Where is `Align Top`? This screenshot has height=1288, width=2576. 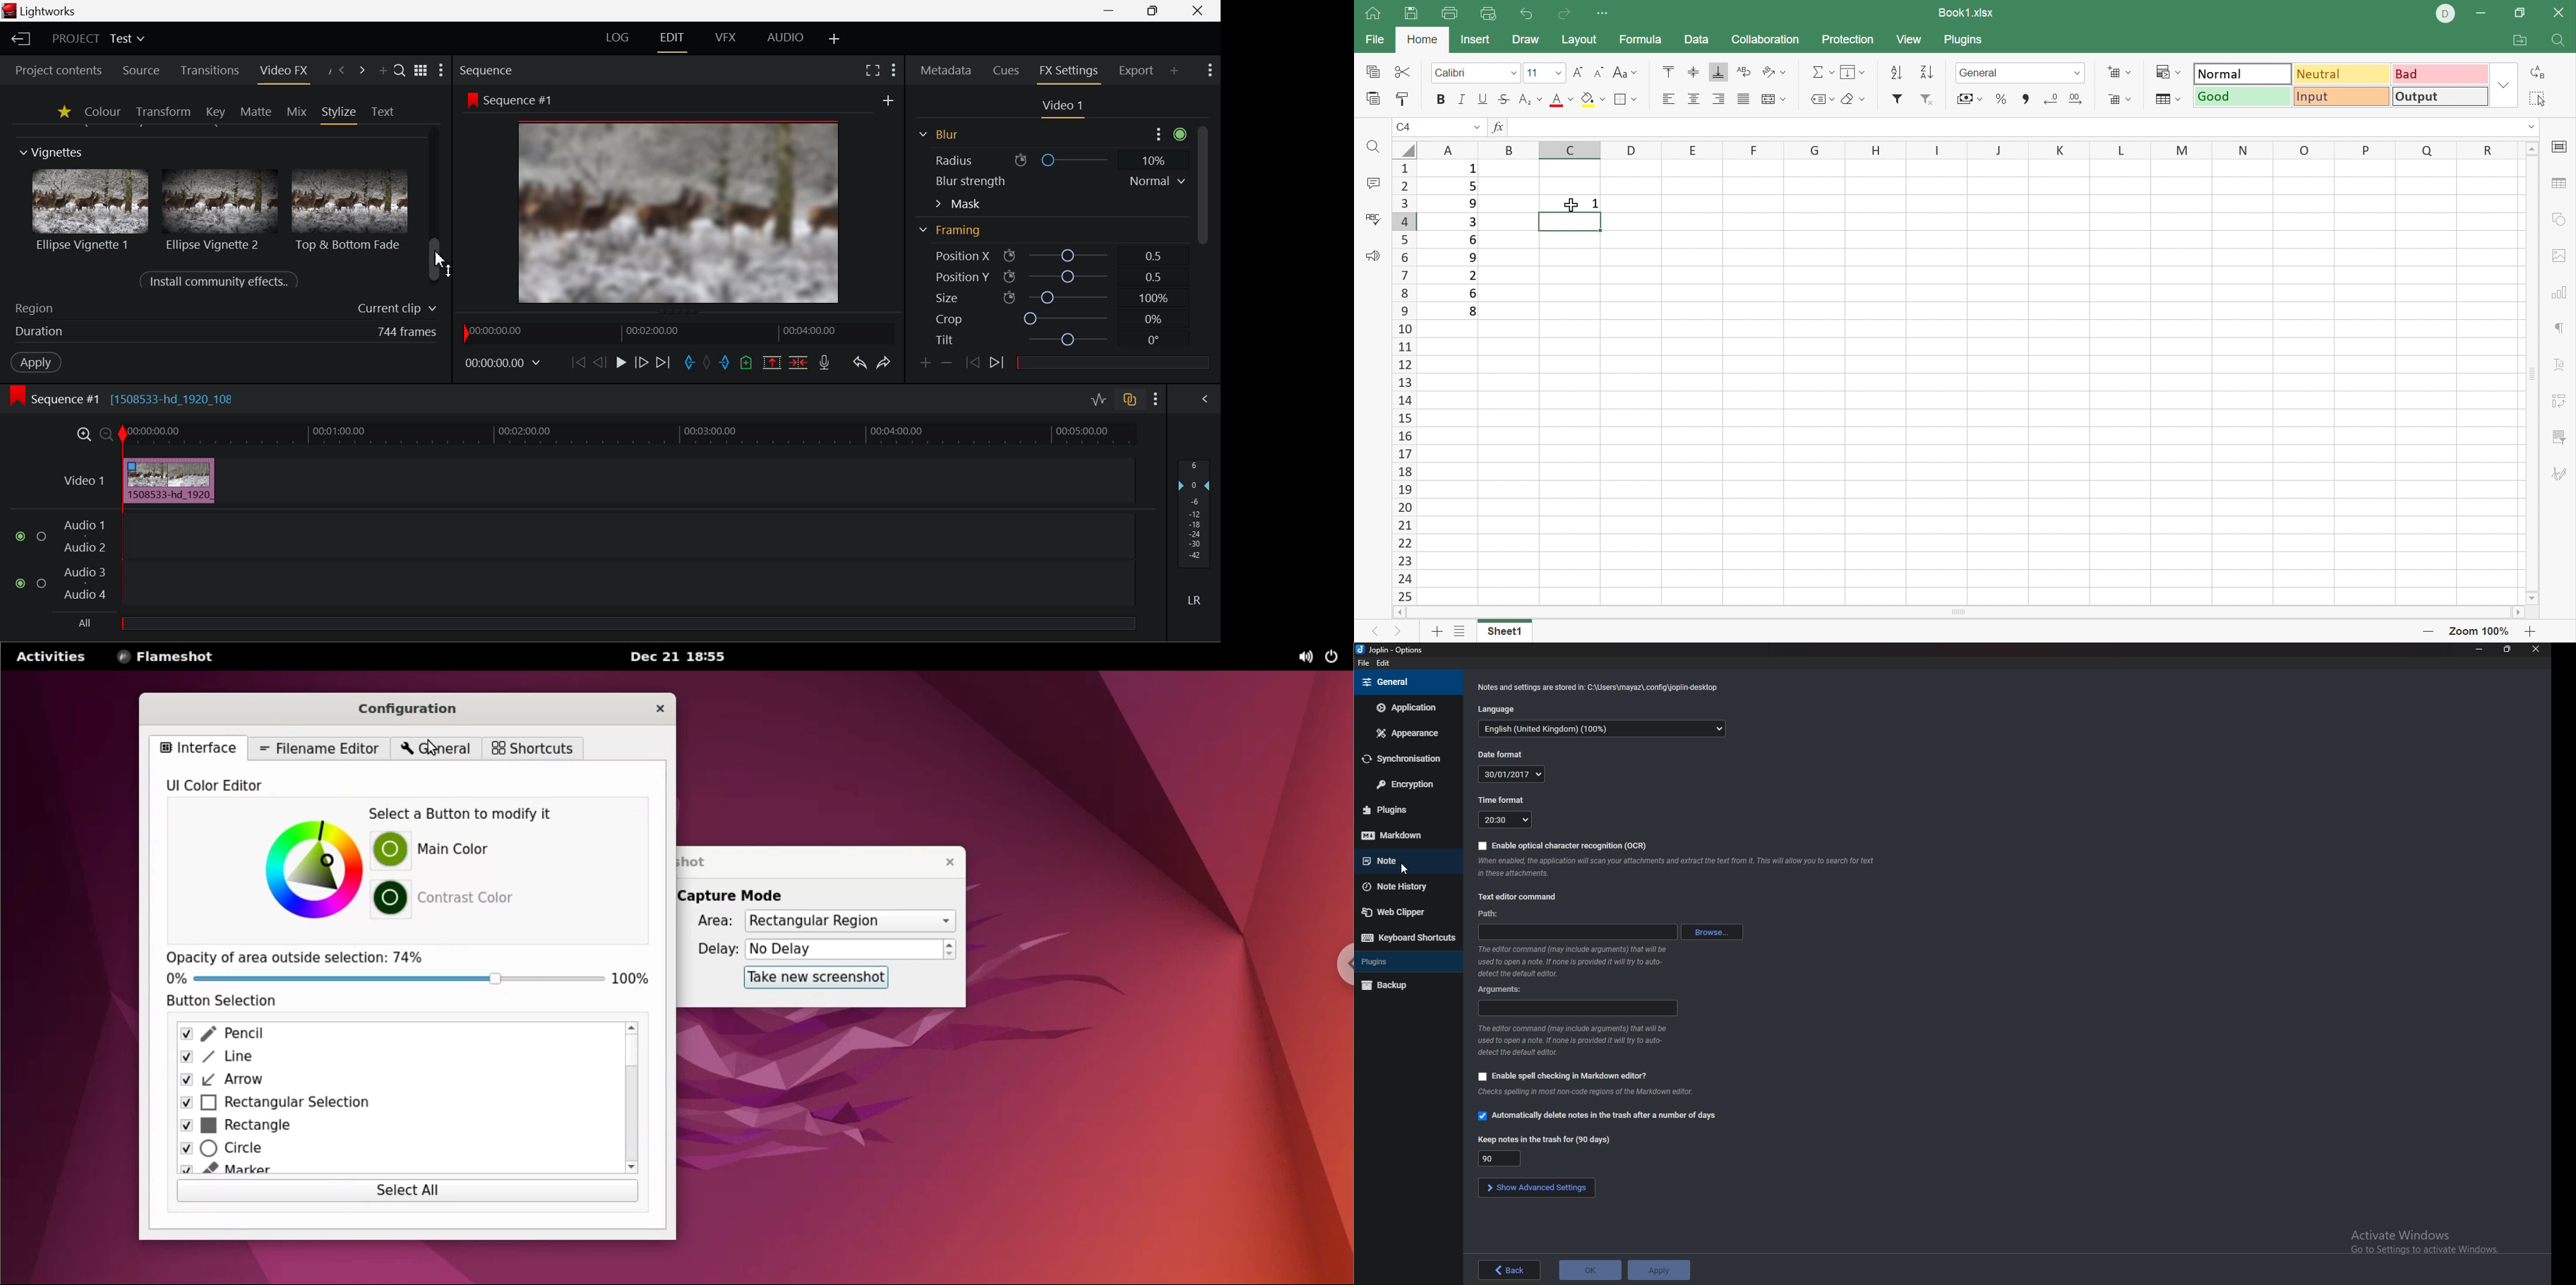
Align Top is located at coordinates (1670, 71).